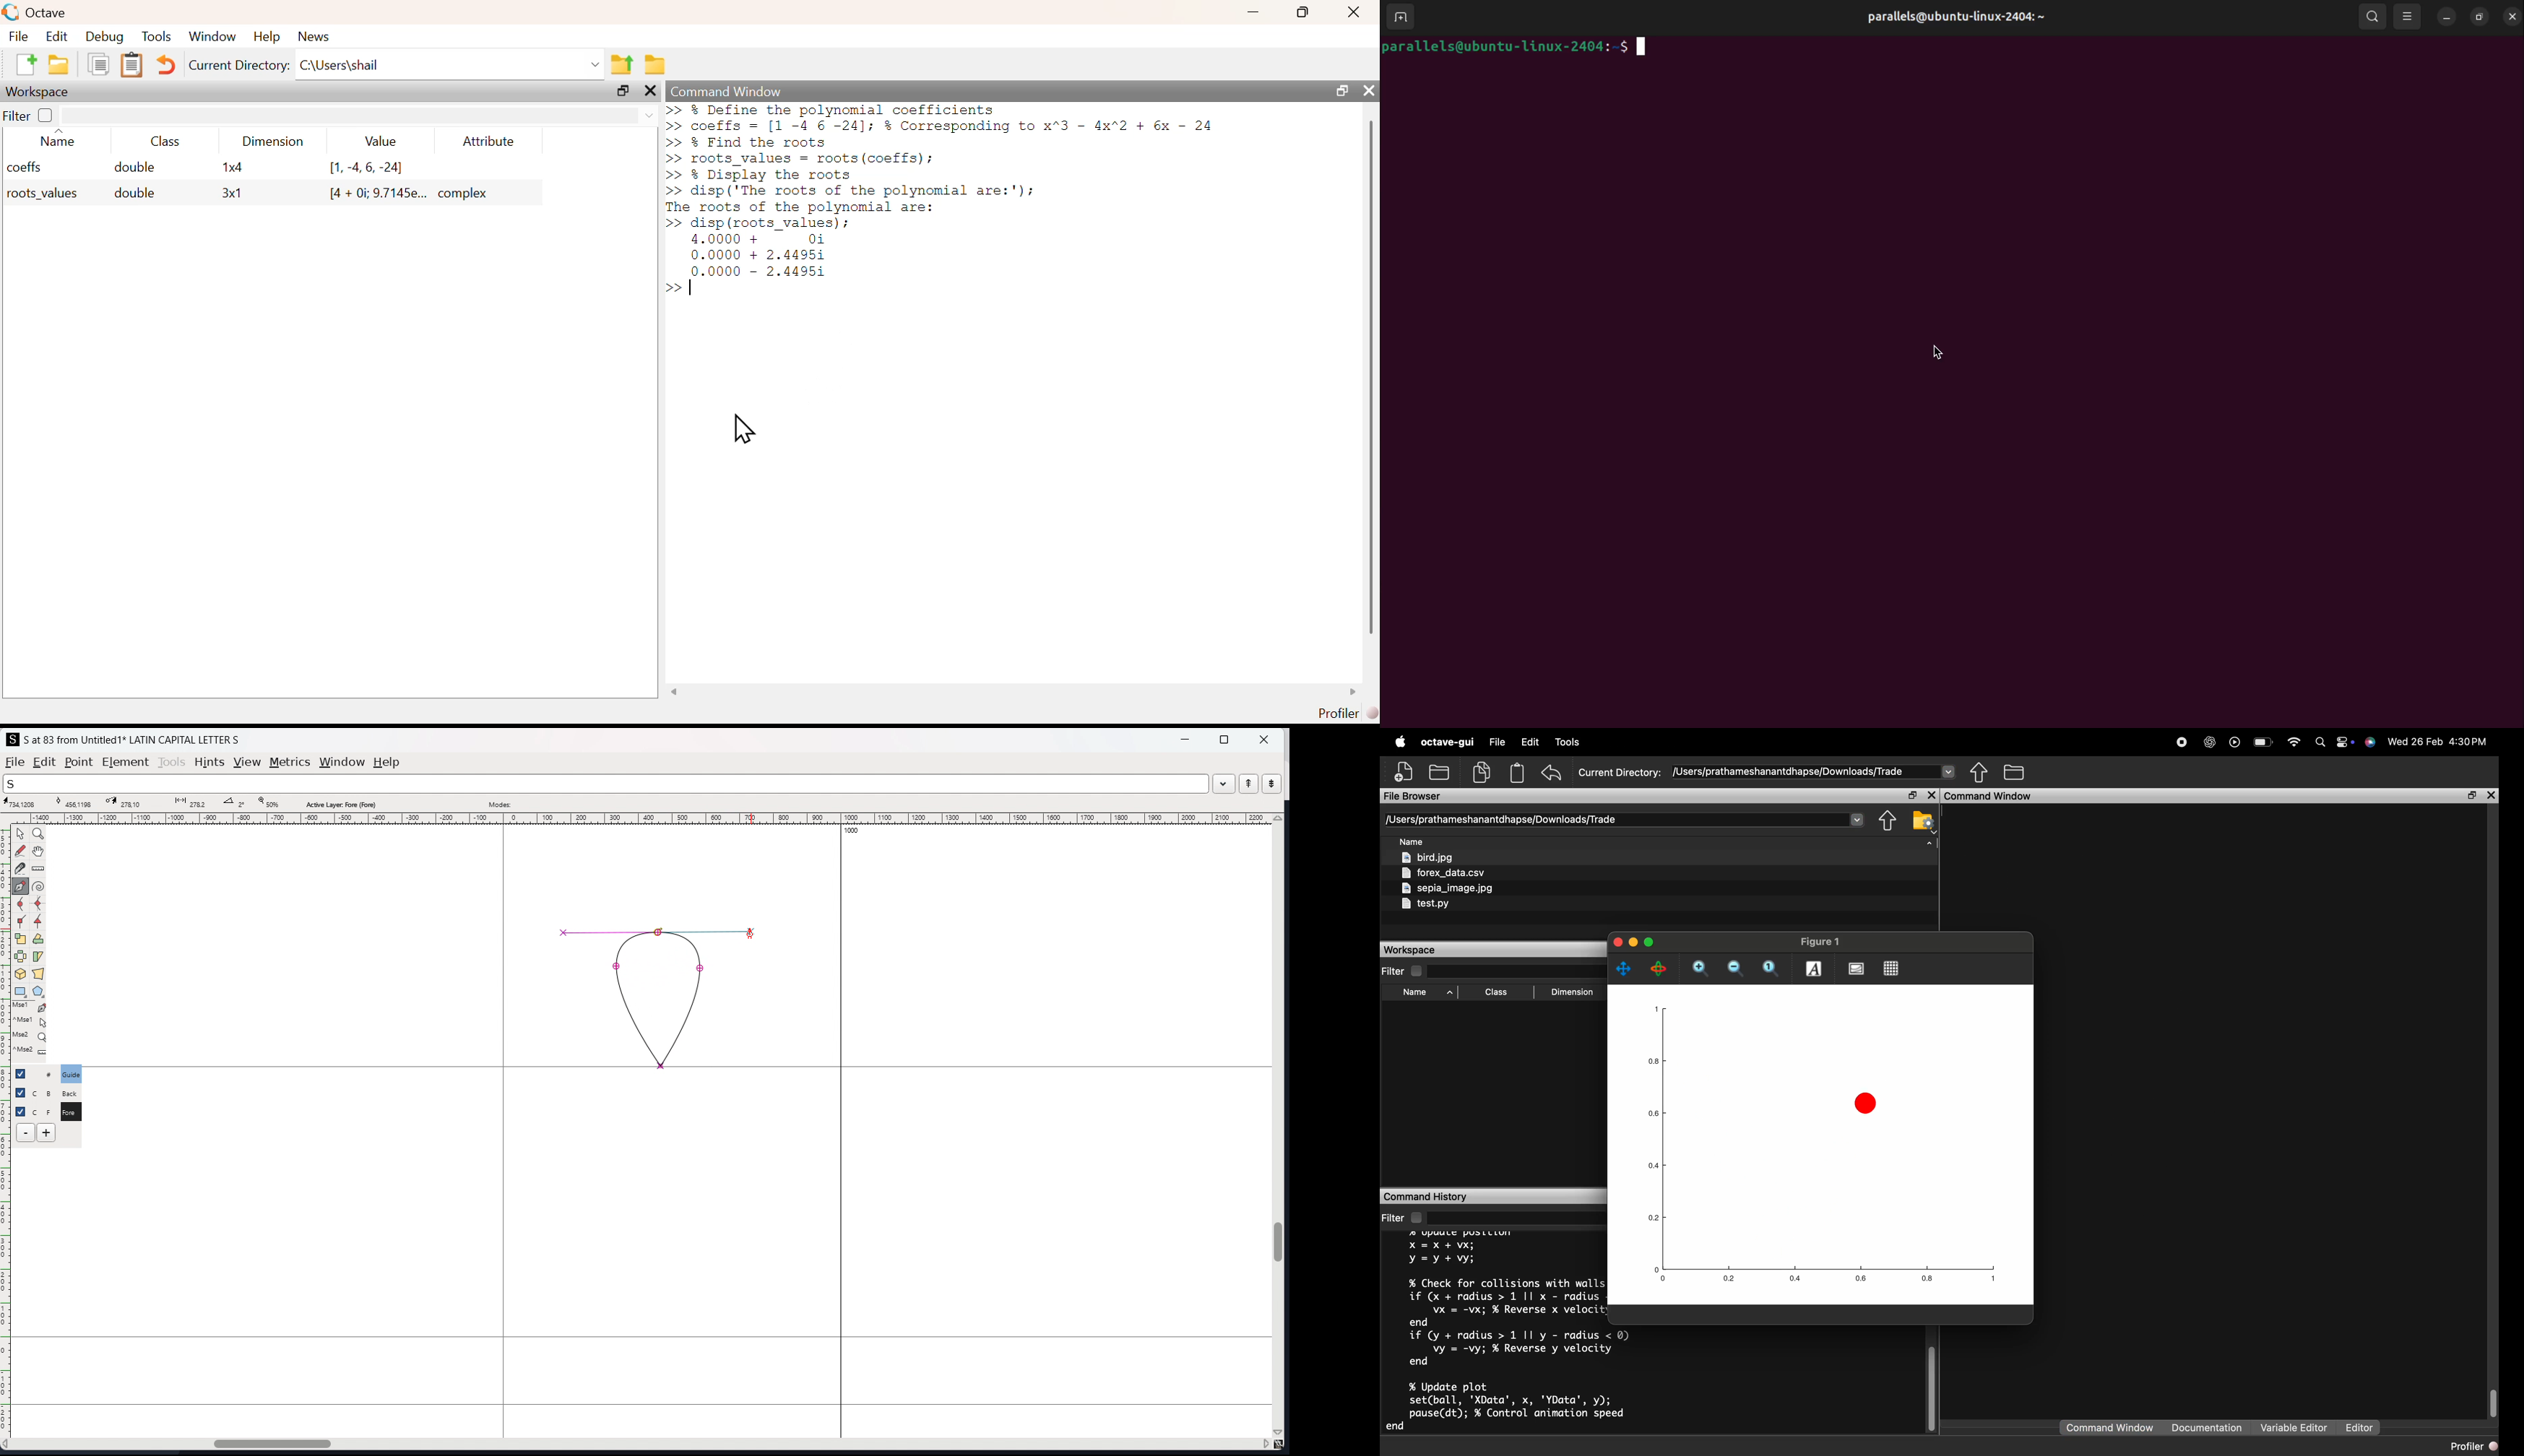 Image resolution: width=2548 pixels, height=1456 pixels. What do you see at coordinates (745, 429) in the screenshot?
I see `Cursor` at bounding box center [745, 429].